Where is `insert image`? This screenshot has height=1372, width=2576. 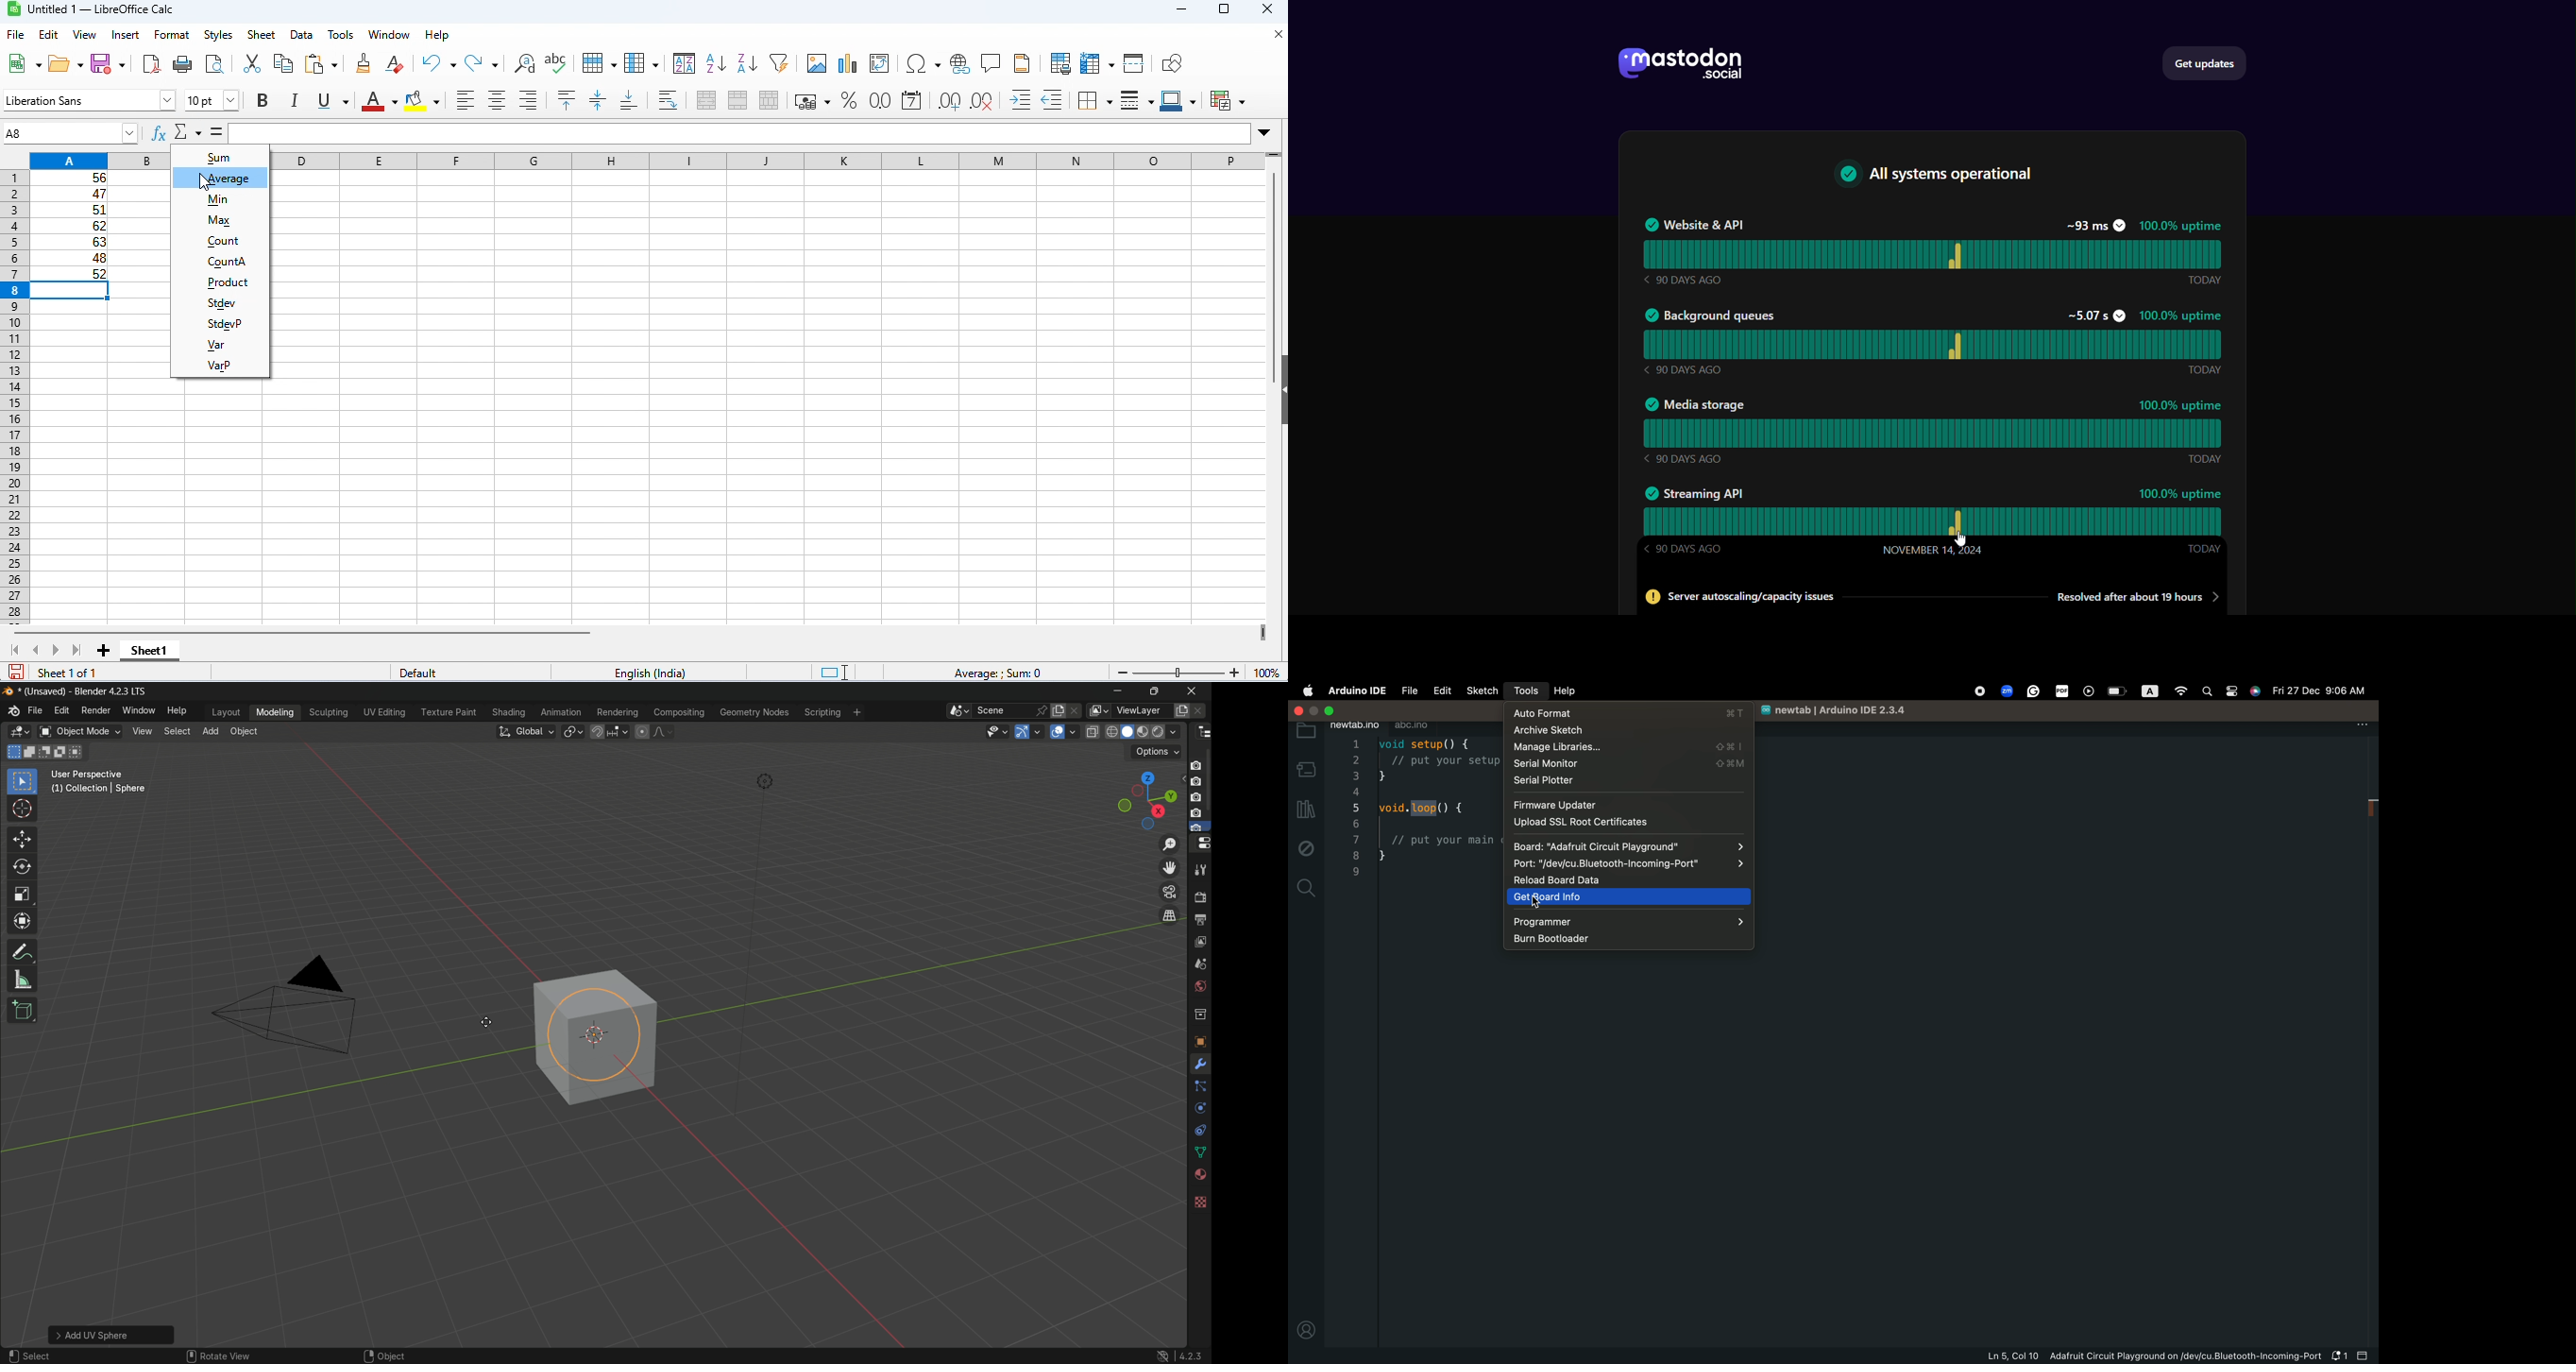
insert image is located at coordinates (816, 63).